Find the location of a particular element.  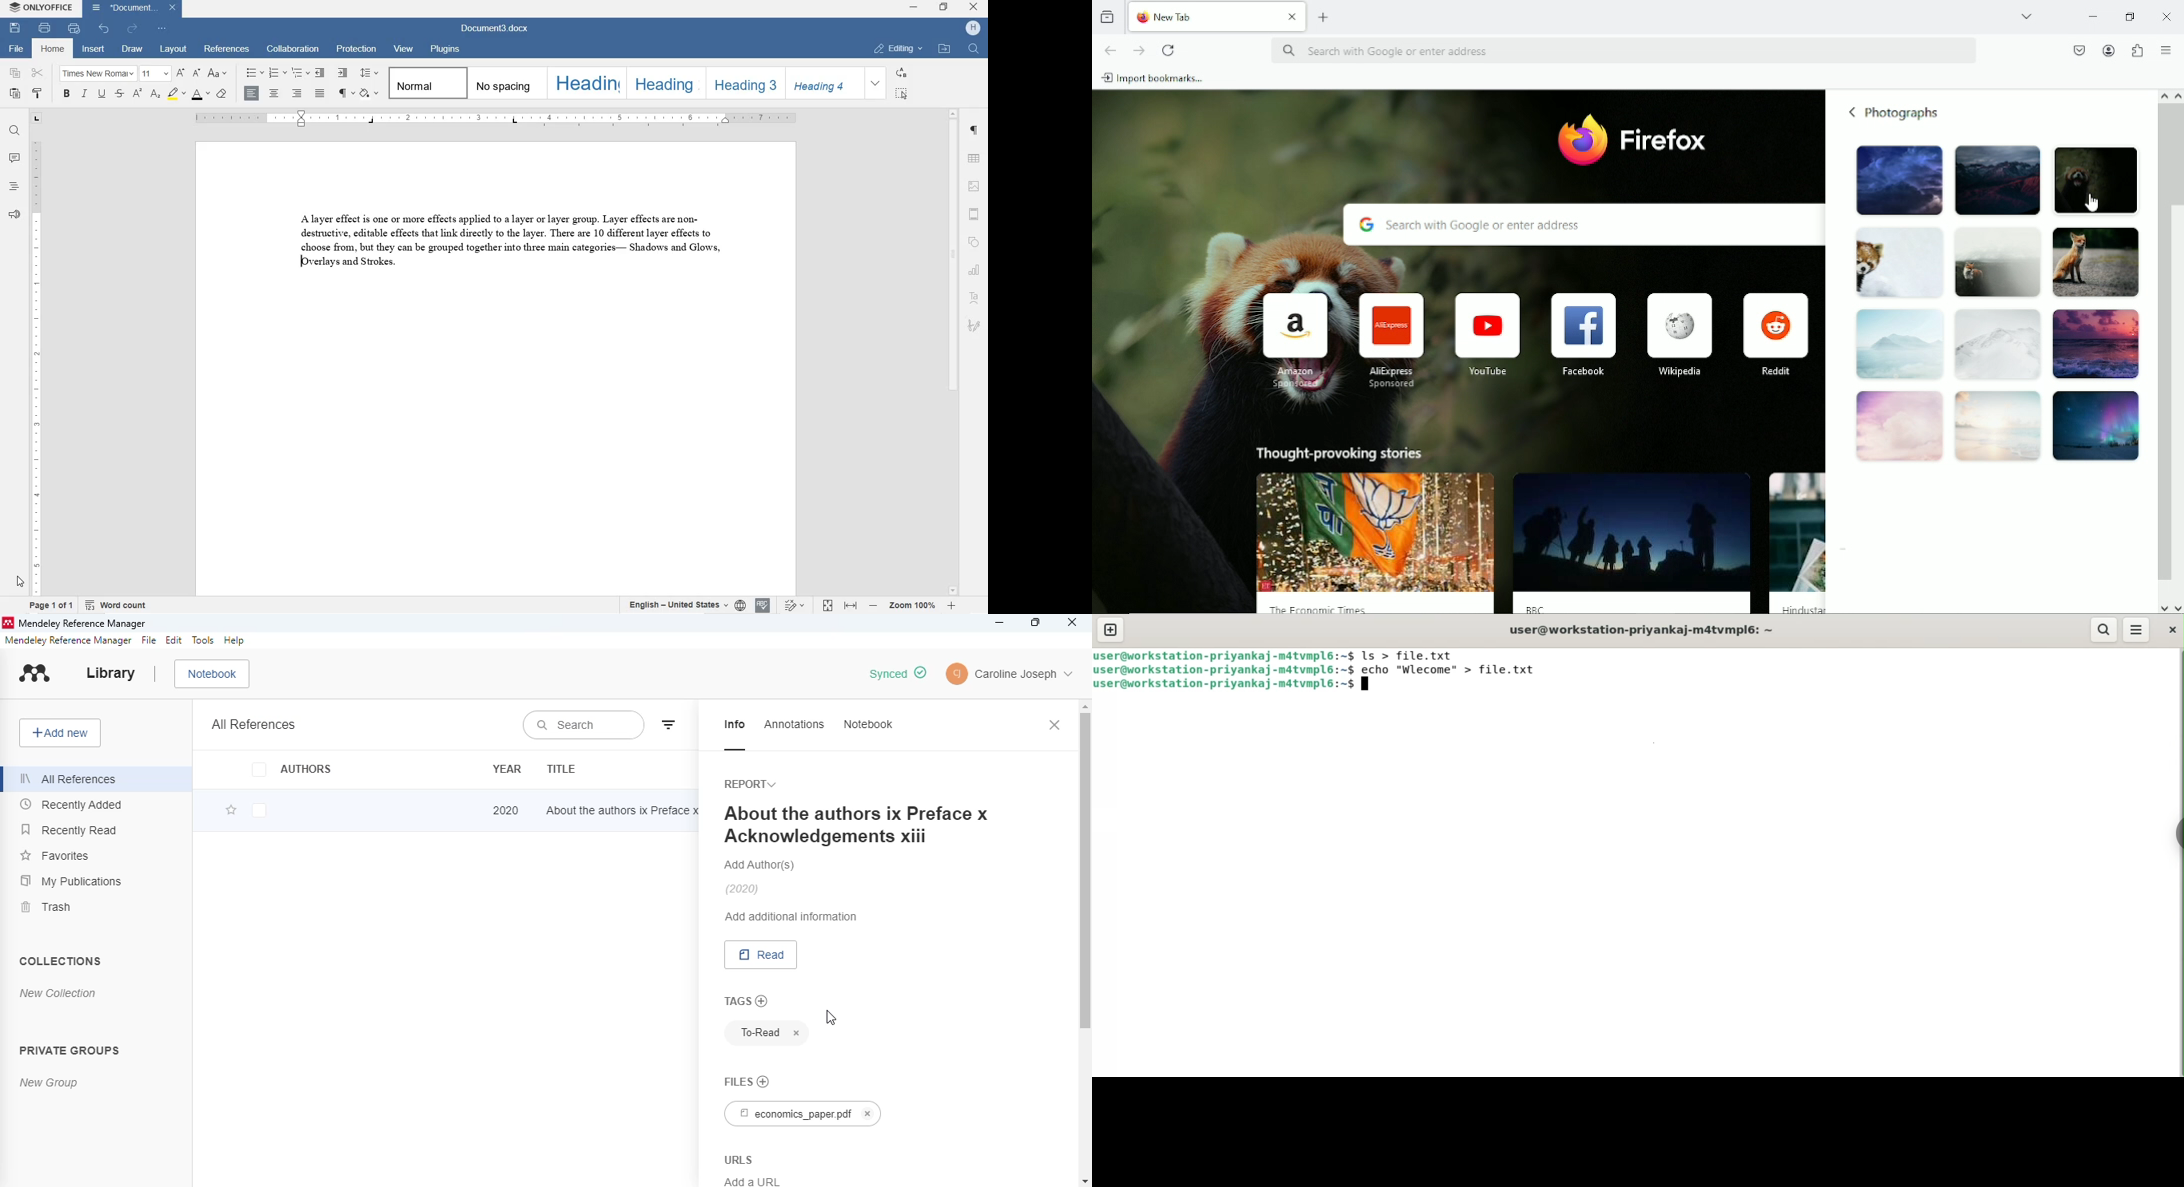

tags is located at coordinates (737, 1001).